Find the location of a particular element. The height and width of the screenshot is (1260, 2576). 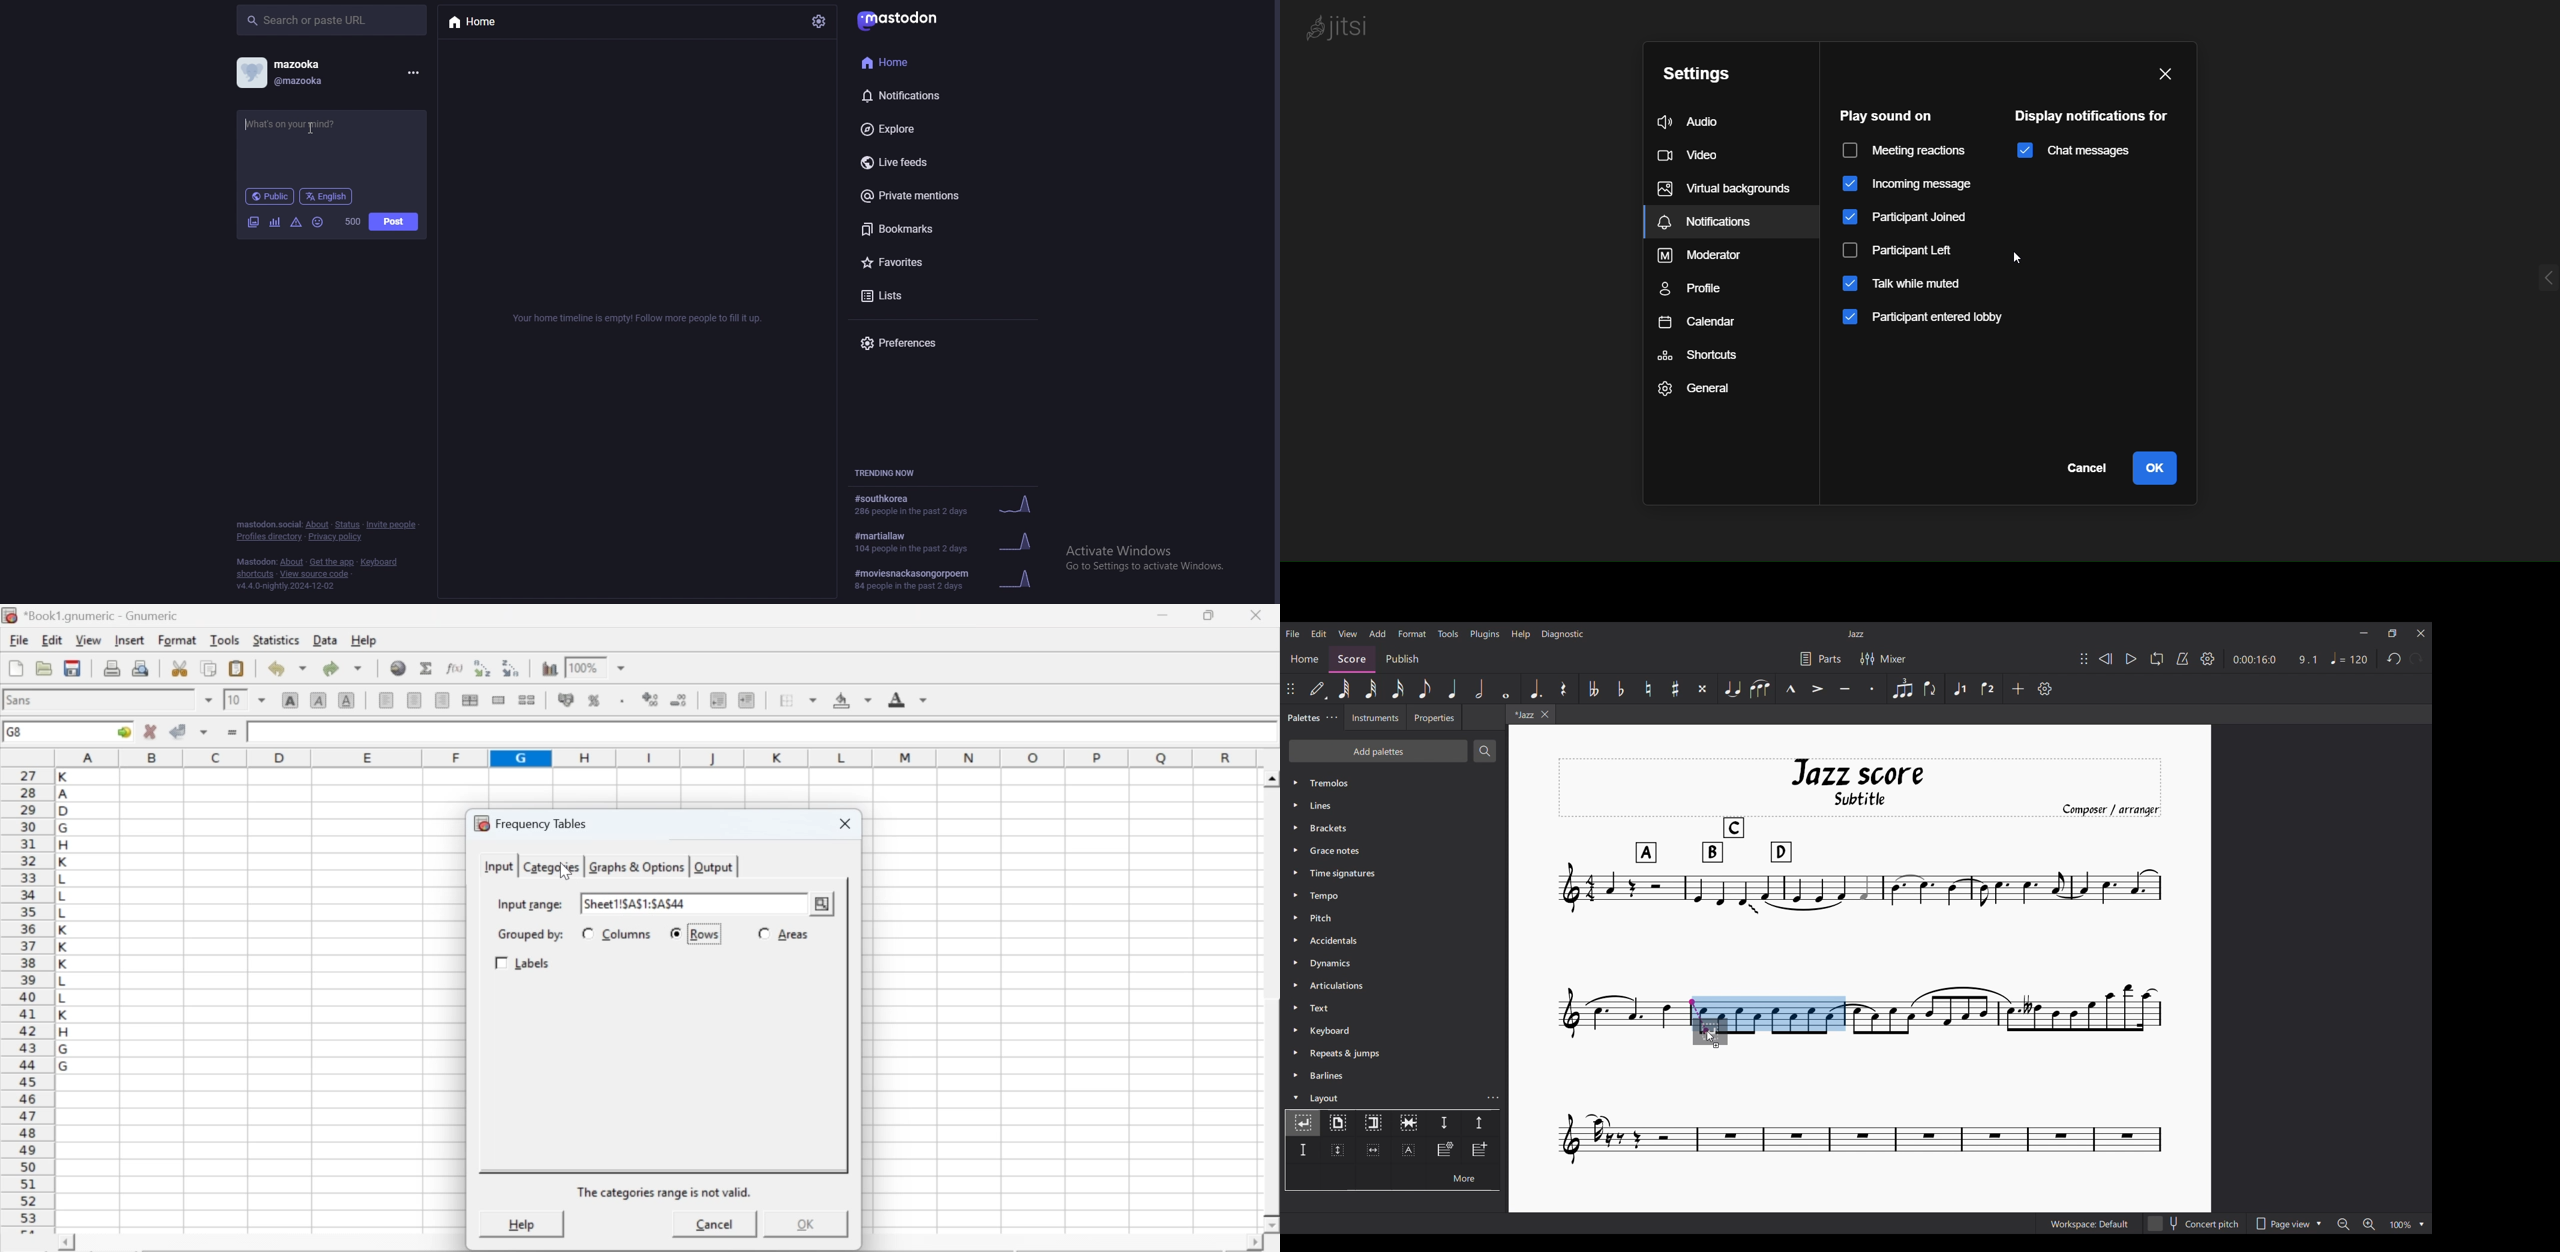

lists is located at coordinates (925, 295).